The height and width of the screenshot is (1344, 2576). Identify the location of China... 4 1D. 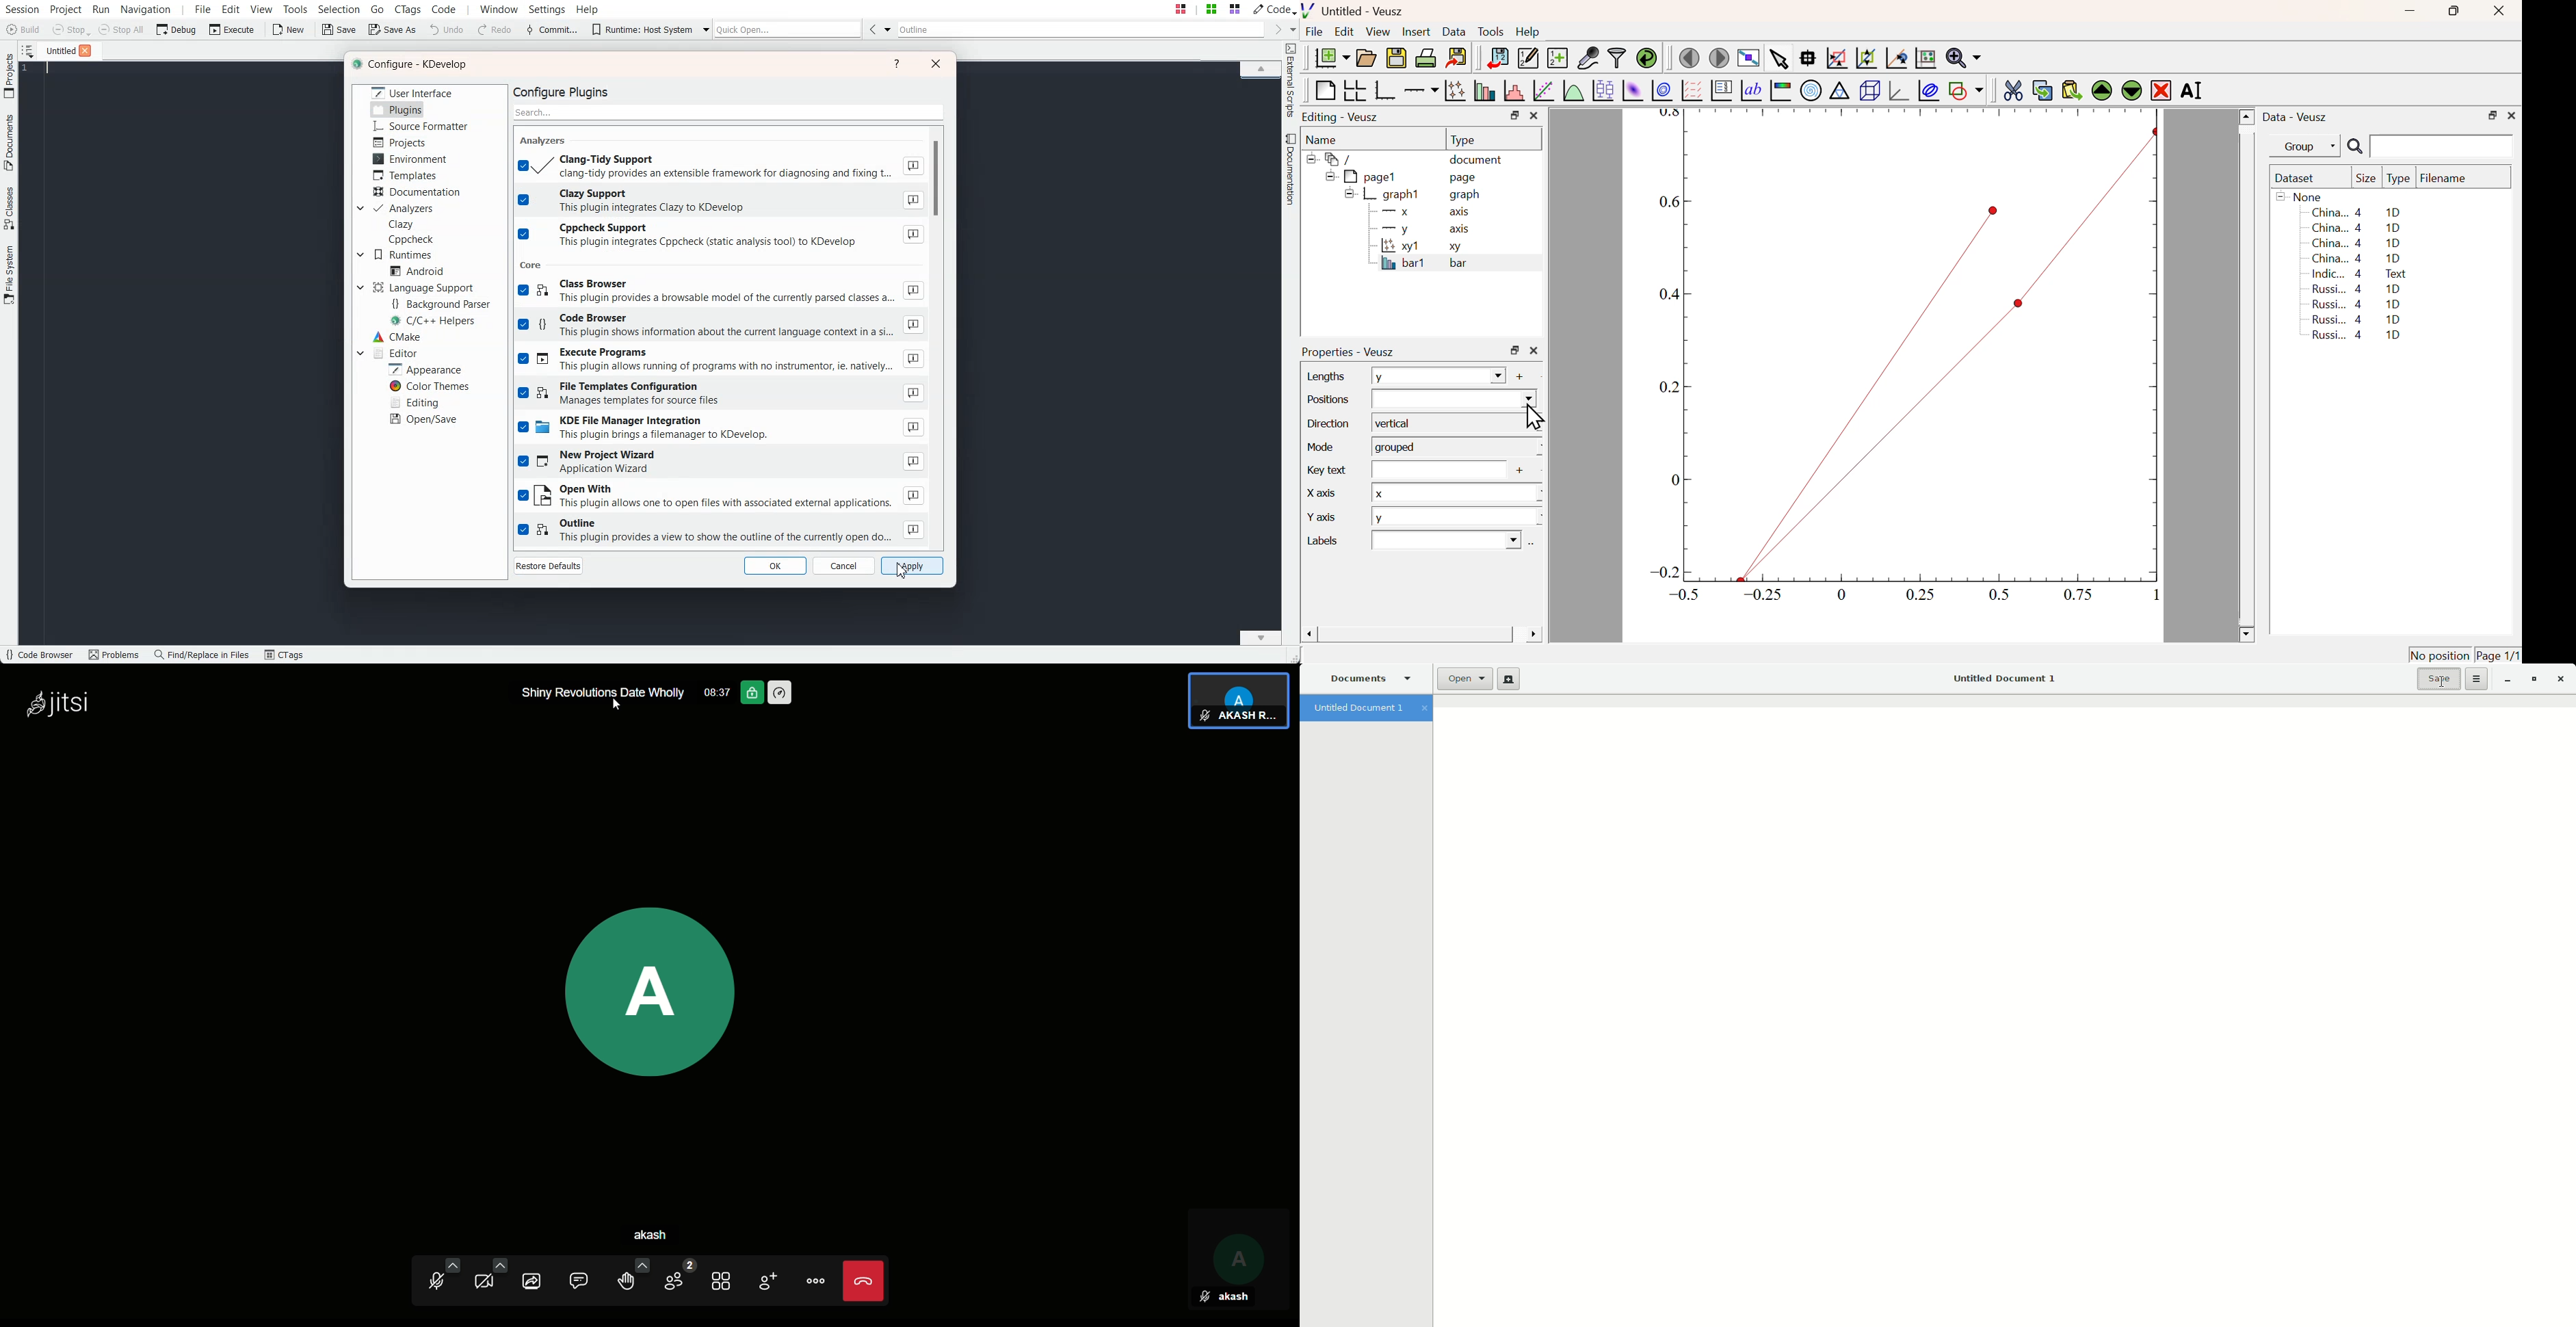
(2359, 227).